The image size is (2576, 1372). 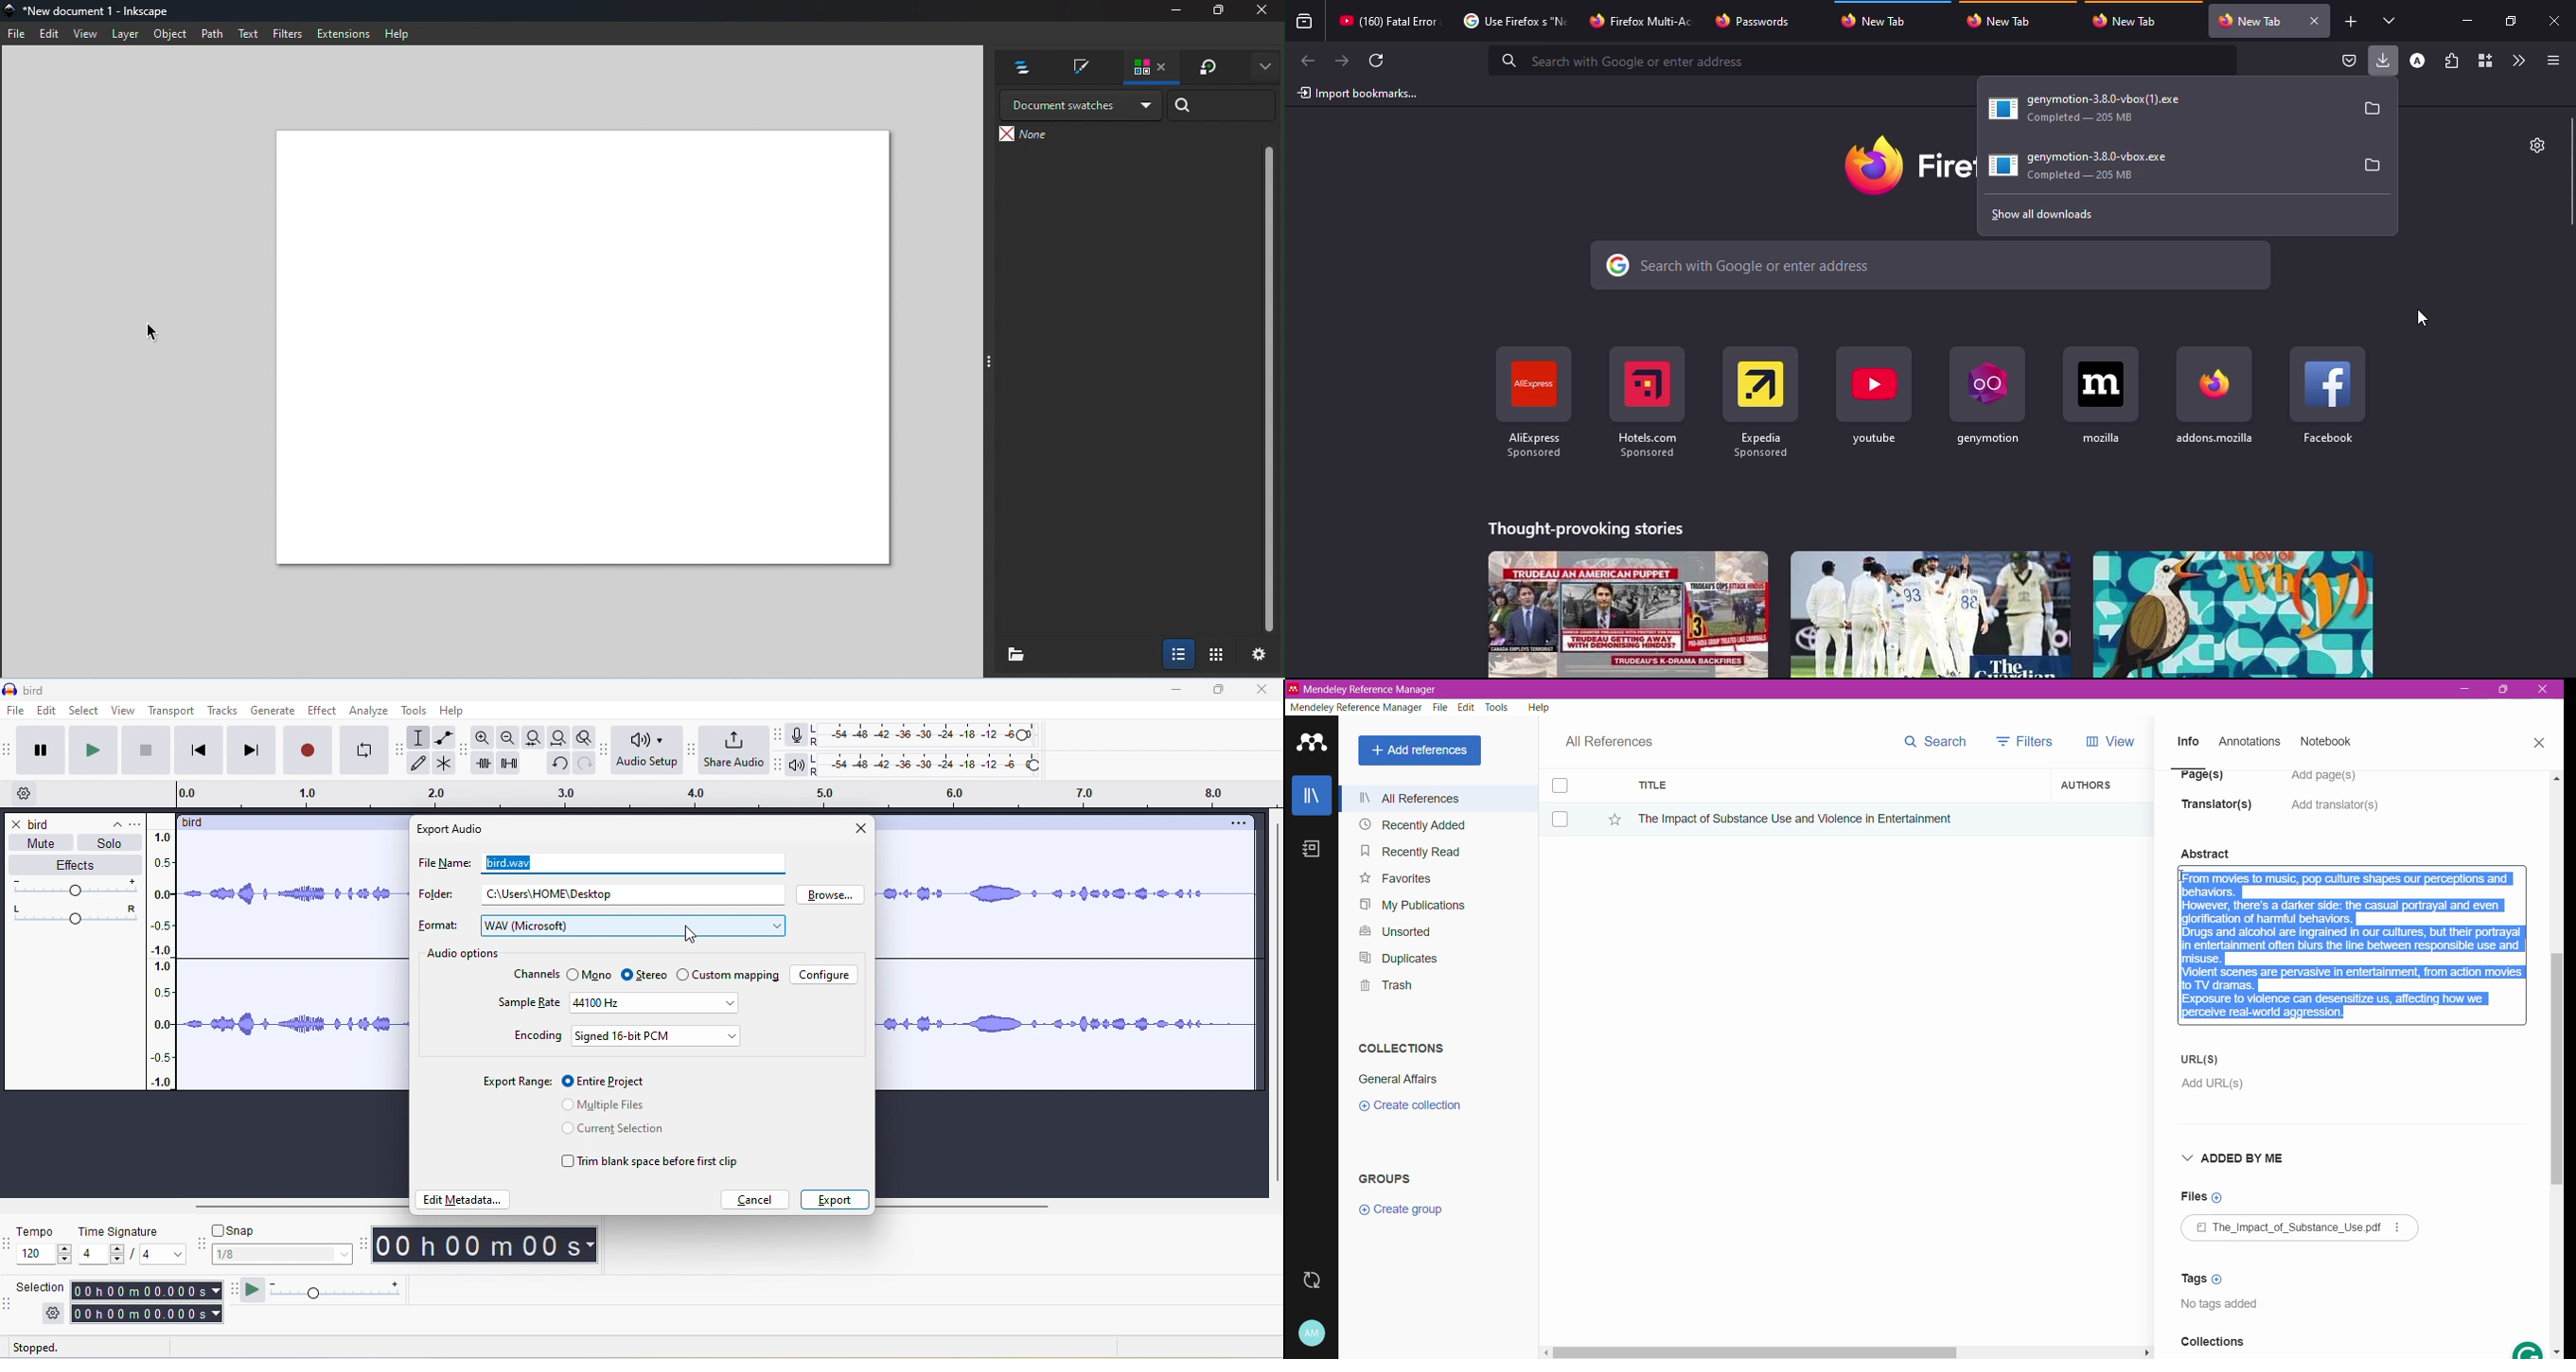 I want to click on pan:  center, so click(x=75, y=913).